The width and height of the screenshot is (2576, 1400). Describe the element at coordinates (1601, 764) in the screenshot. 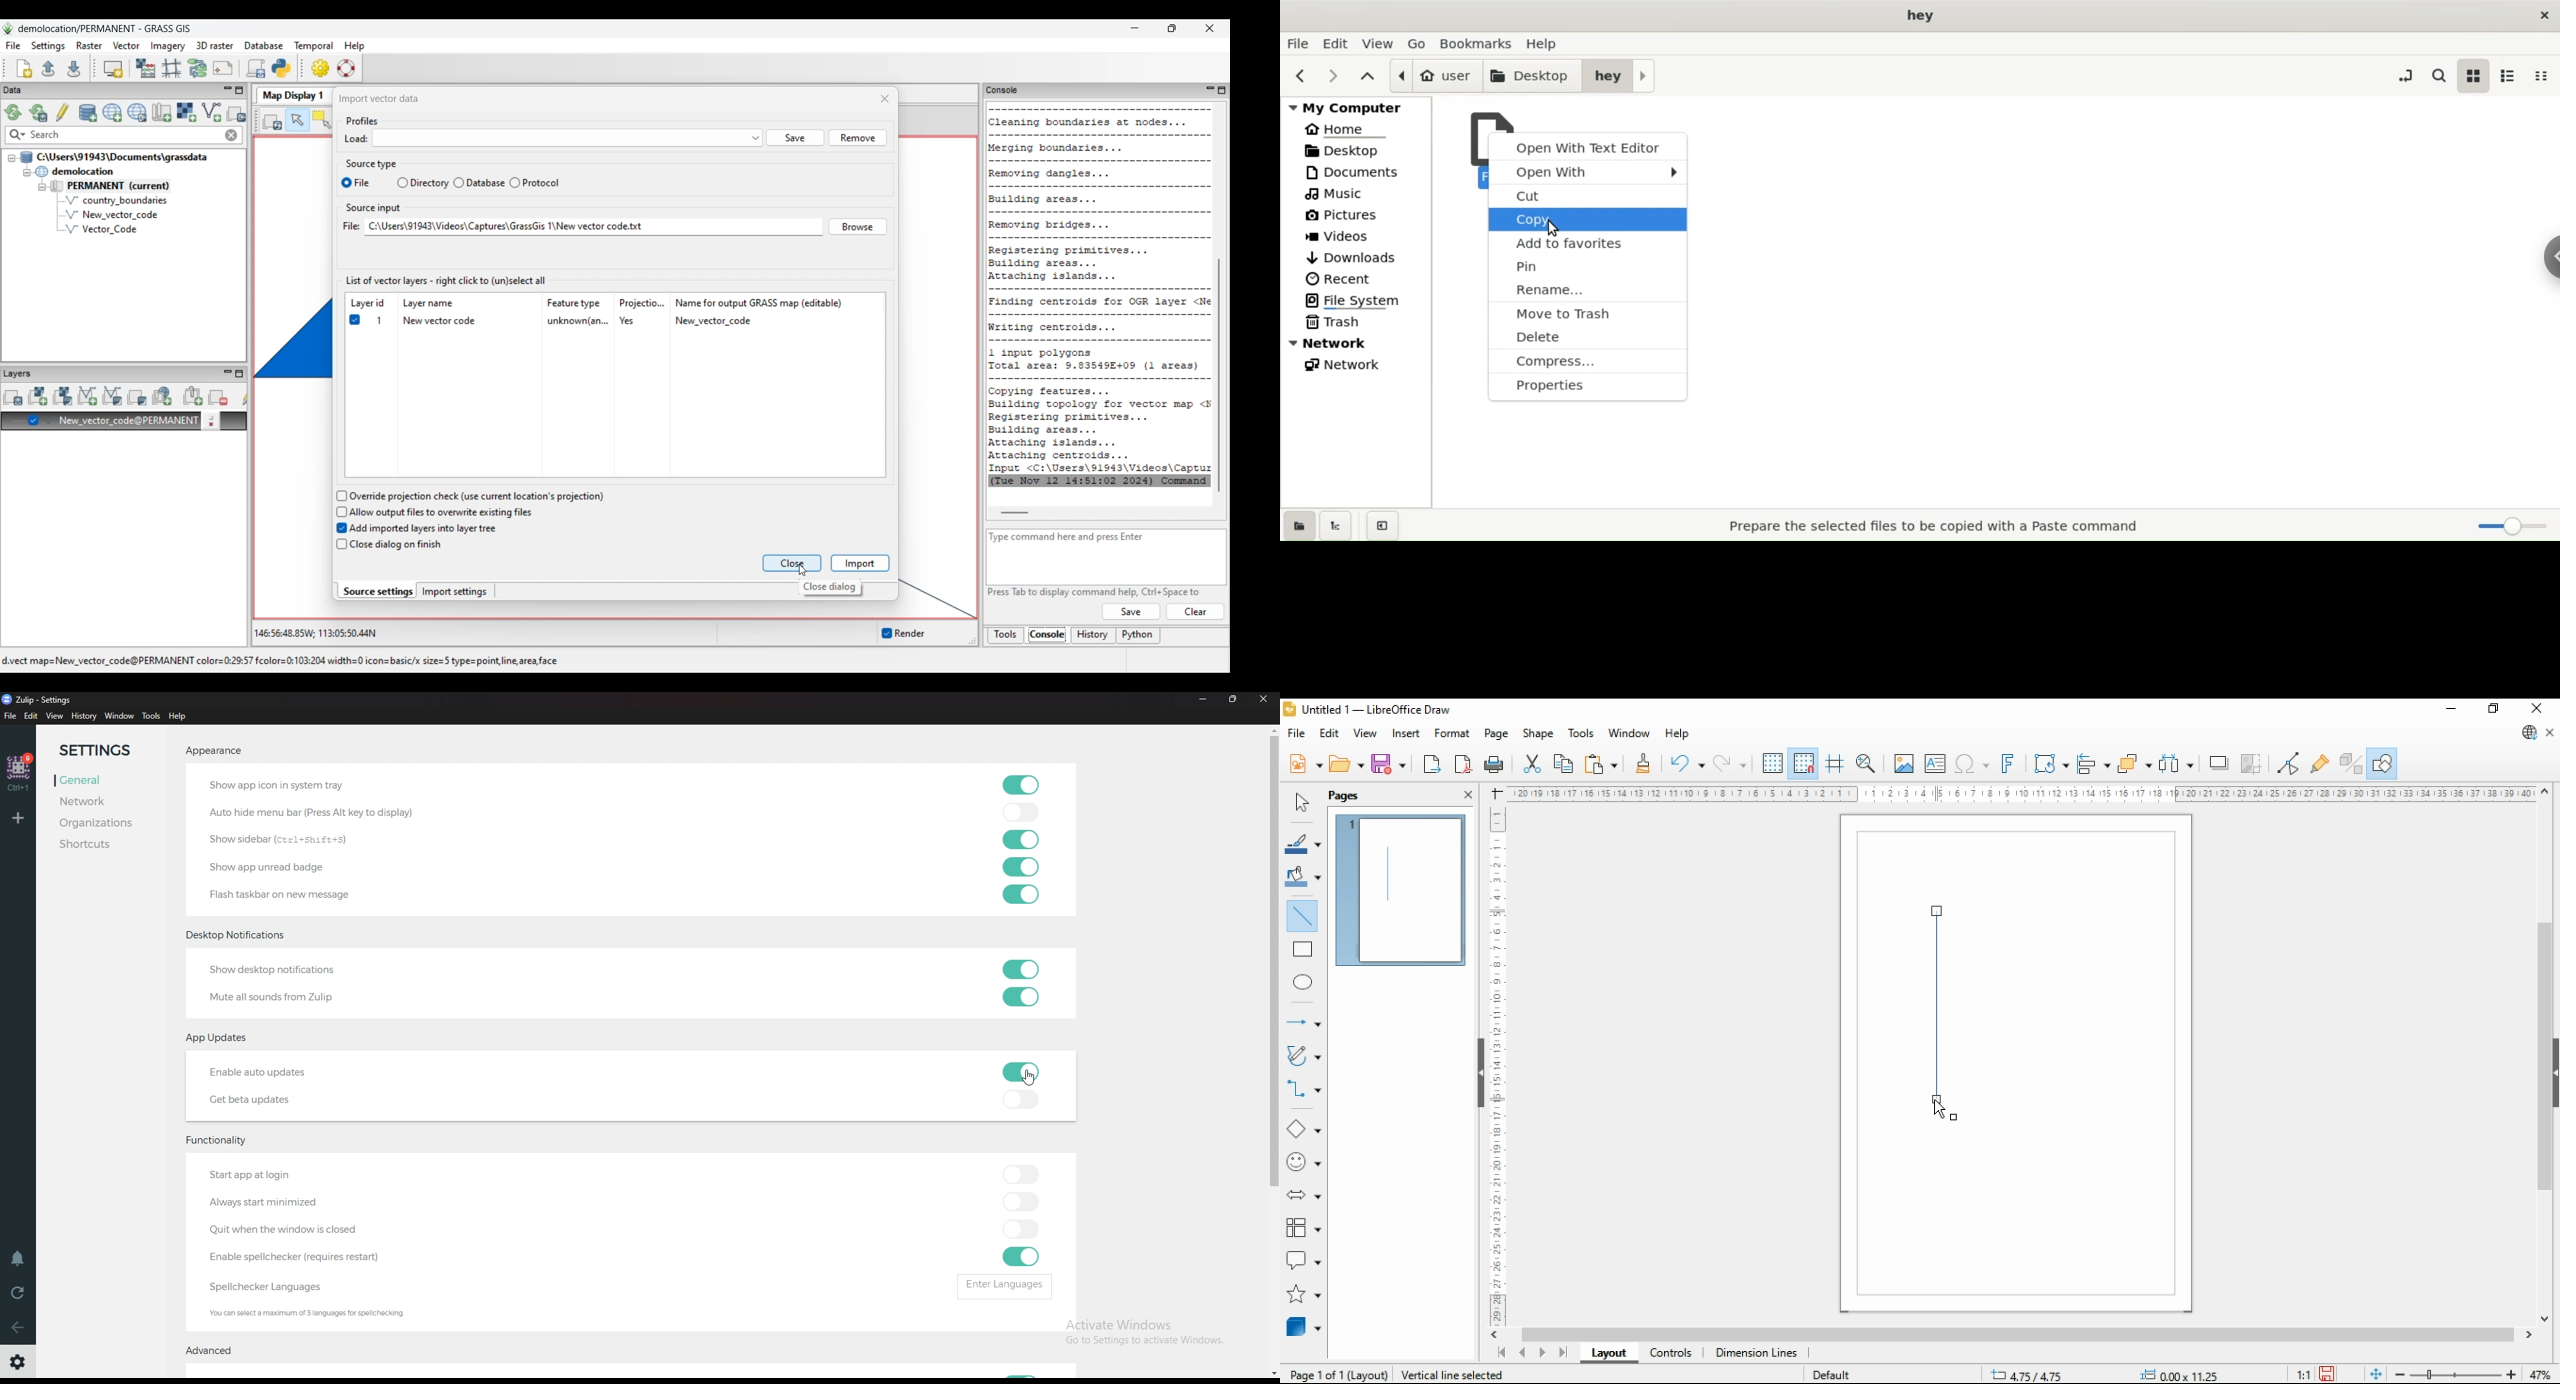

I see `paste` at that location.